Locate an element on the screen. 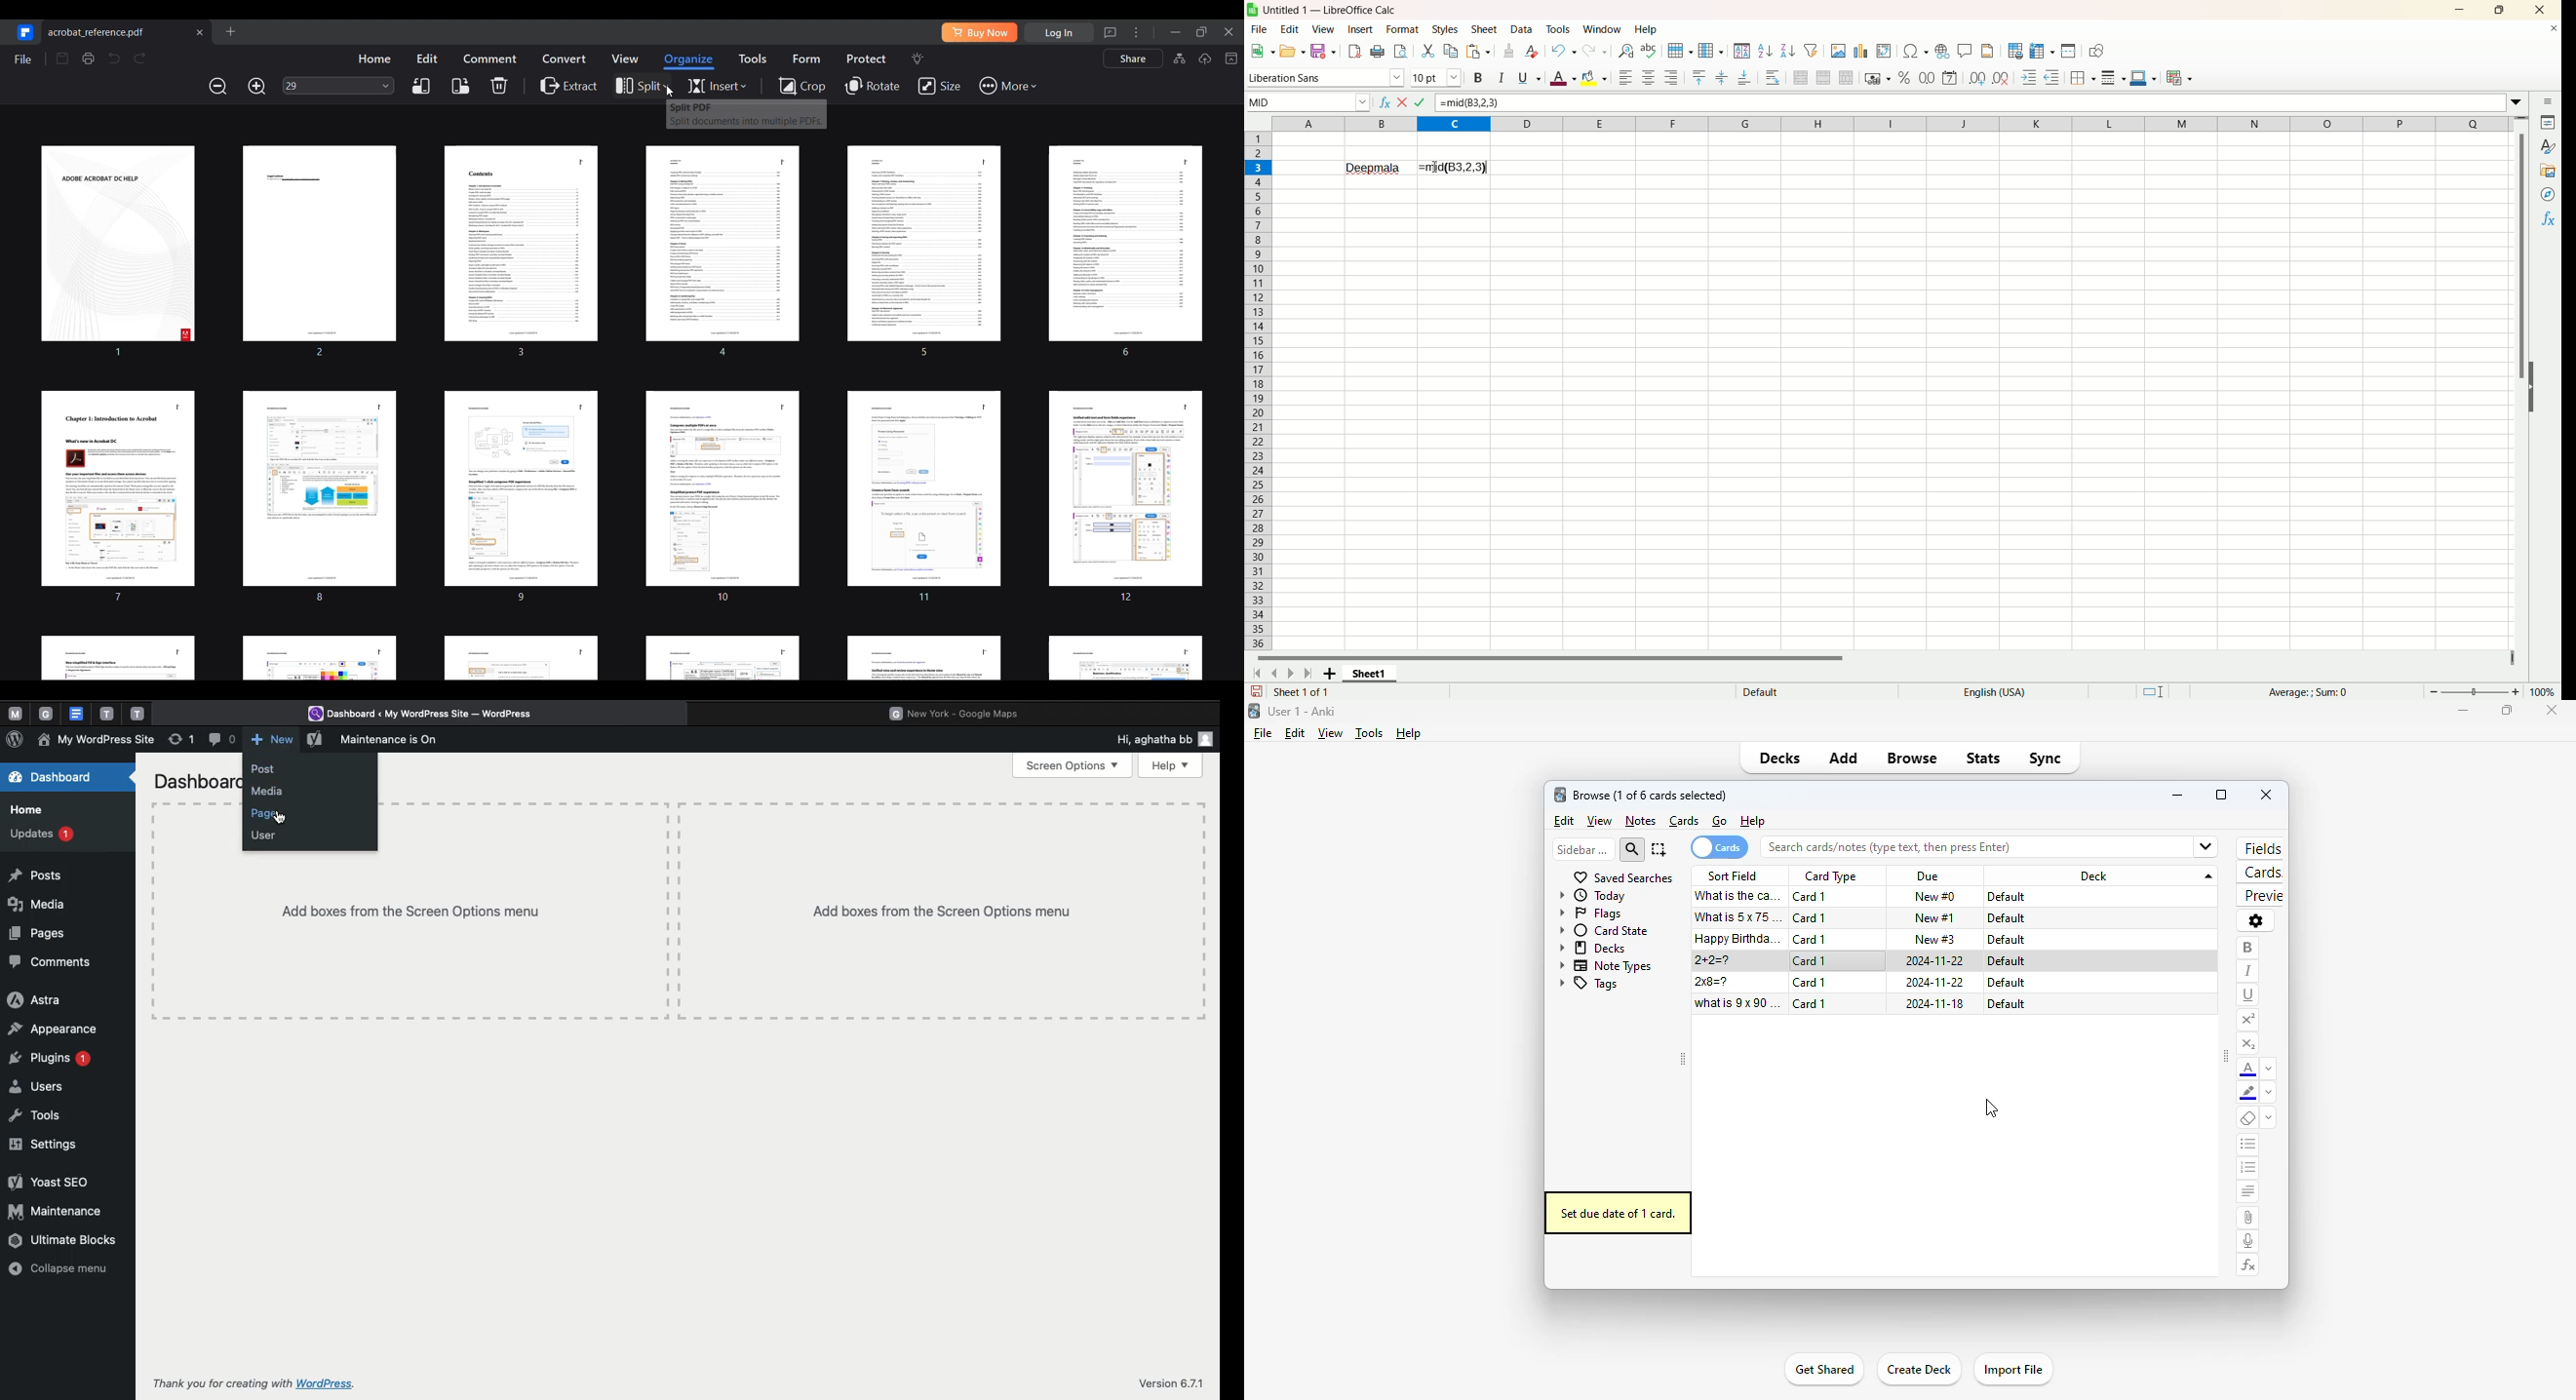 The image size is (2576, 1400). flags is located at coordinates (1590, 914).